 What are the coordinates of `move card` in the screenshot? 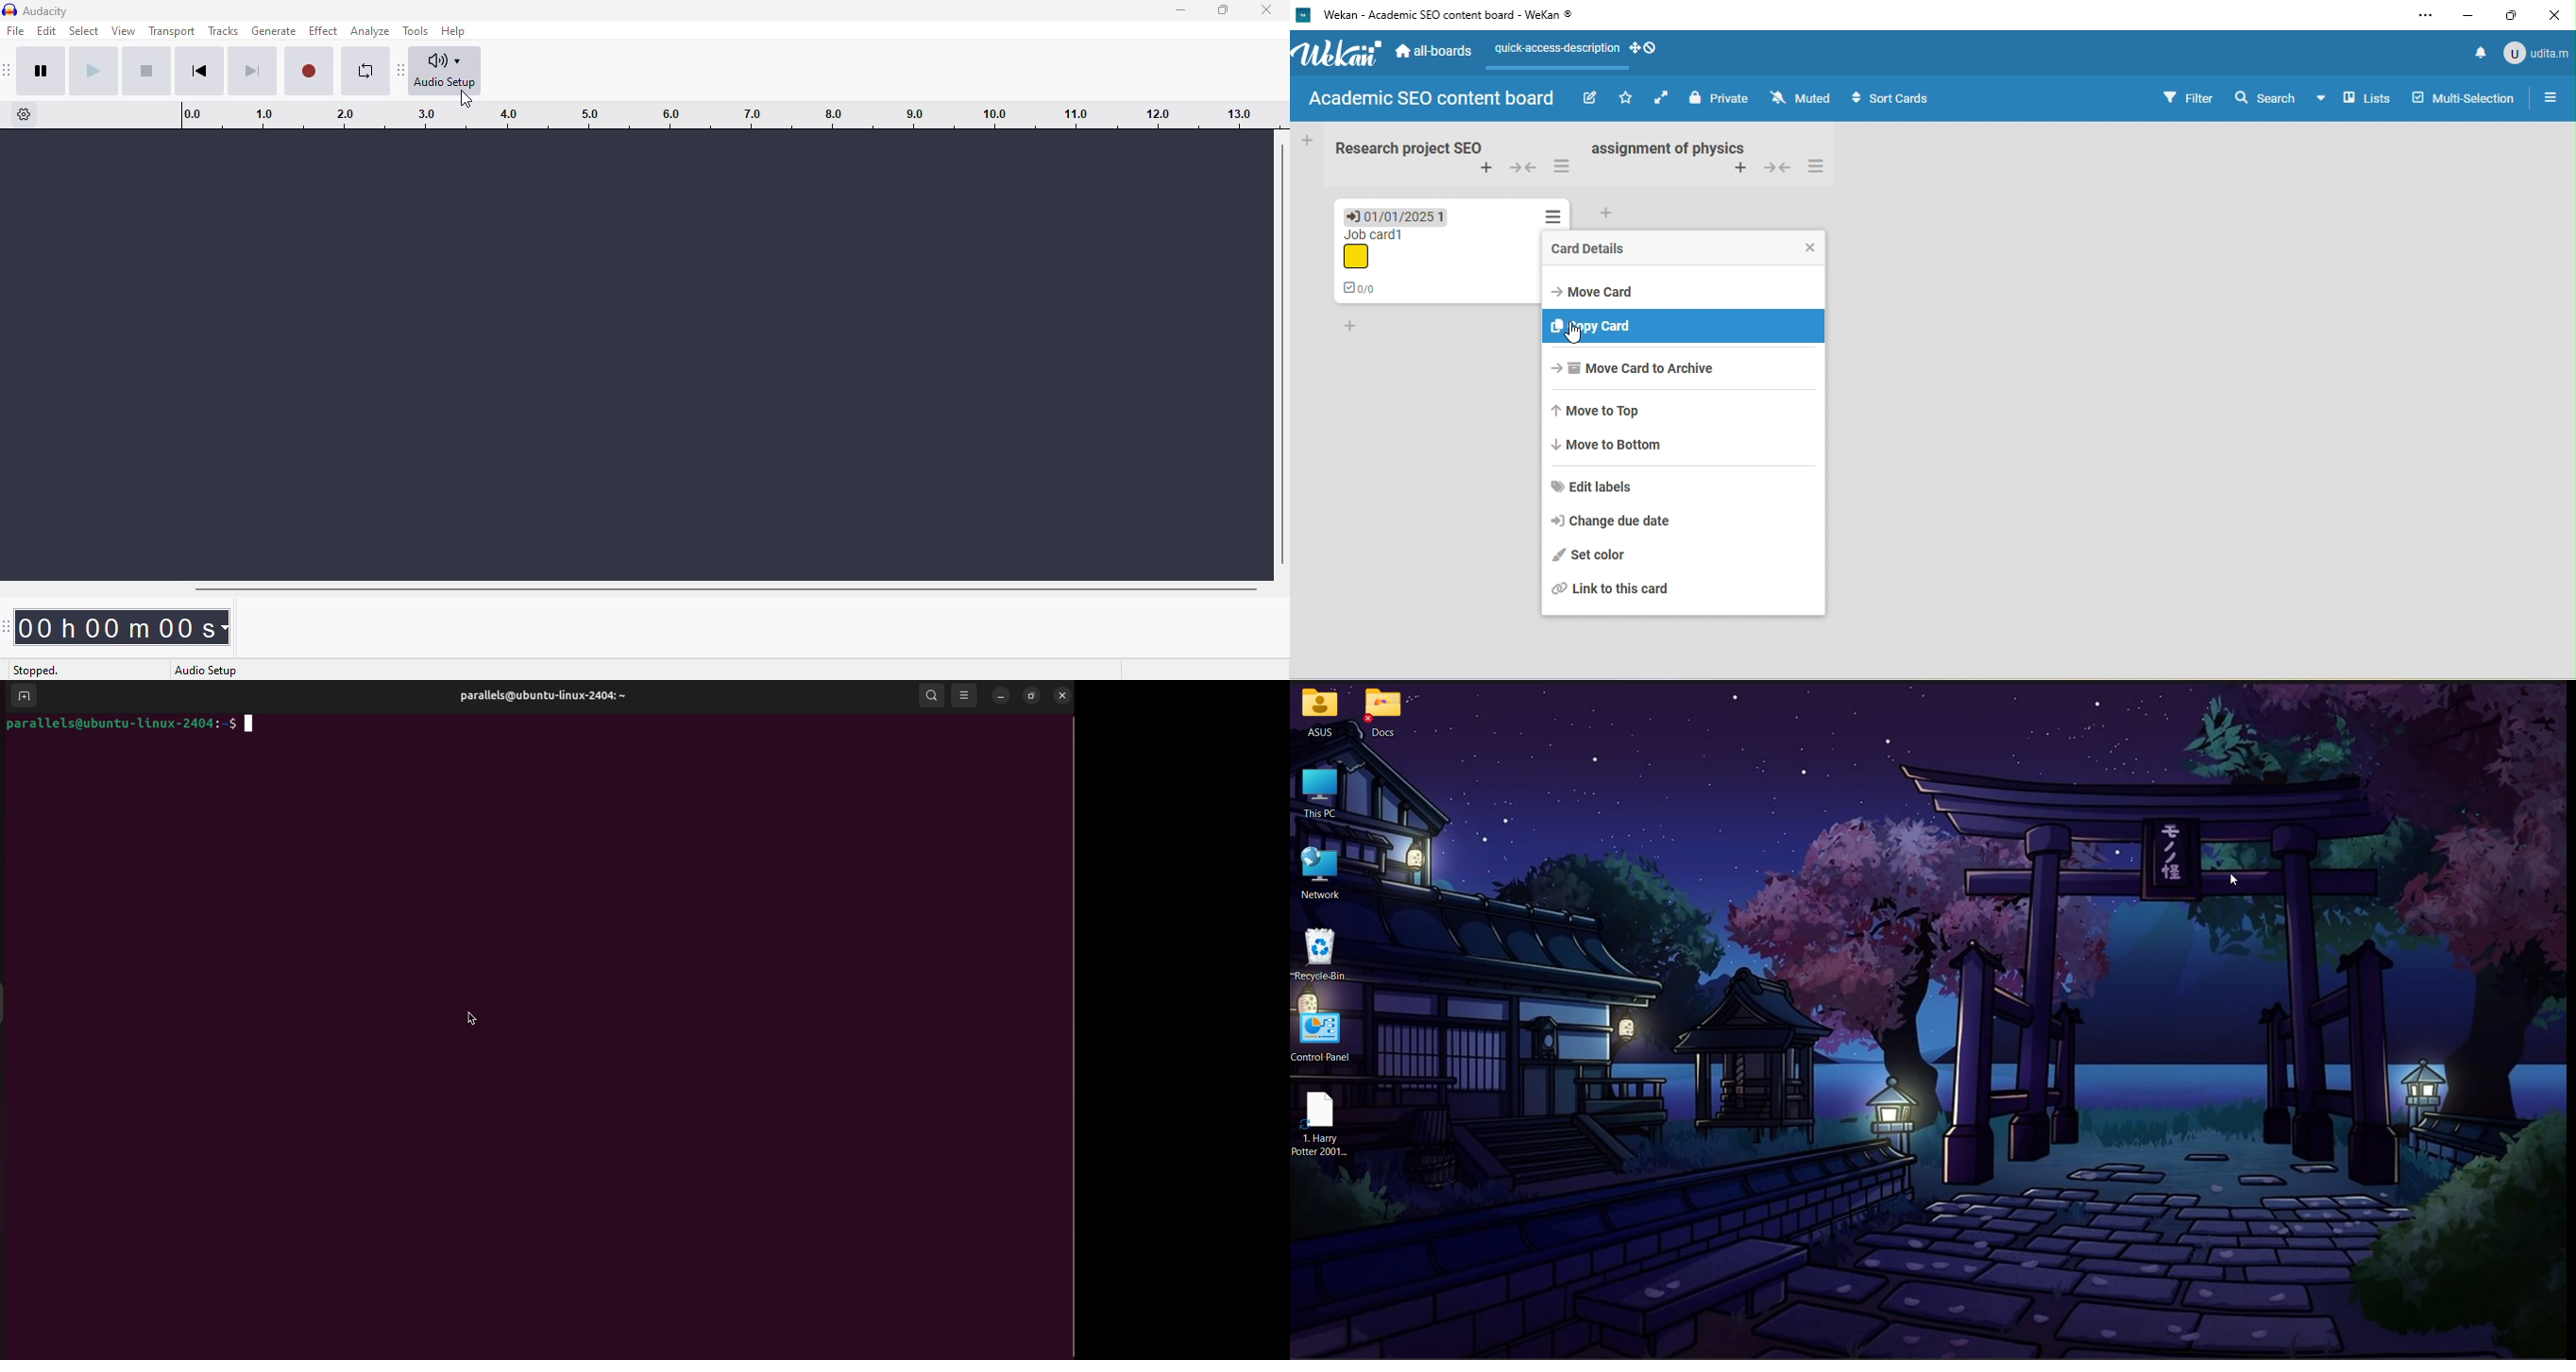 It's located at (1599, 289).